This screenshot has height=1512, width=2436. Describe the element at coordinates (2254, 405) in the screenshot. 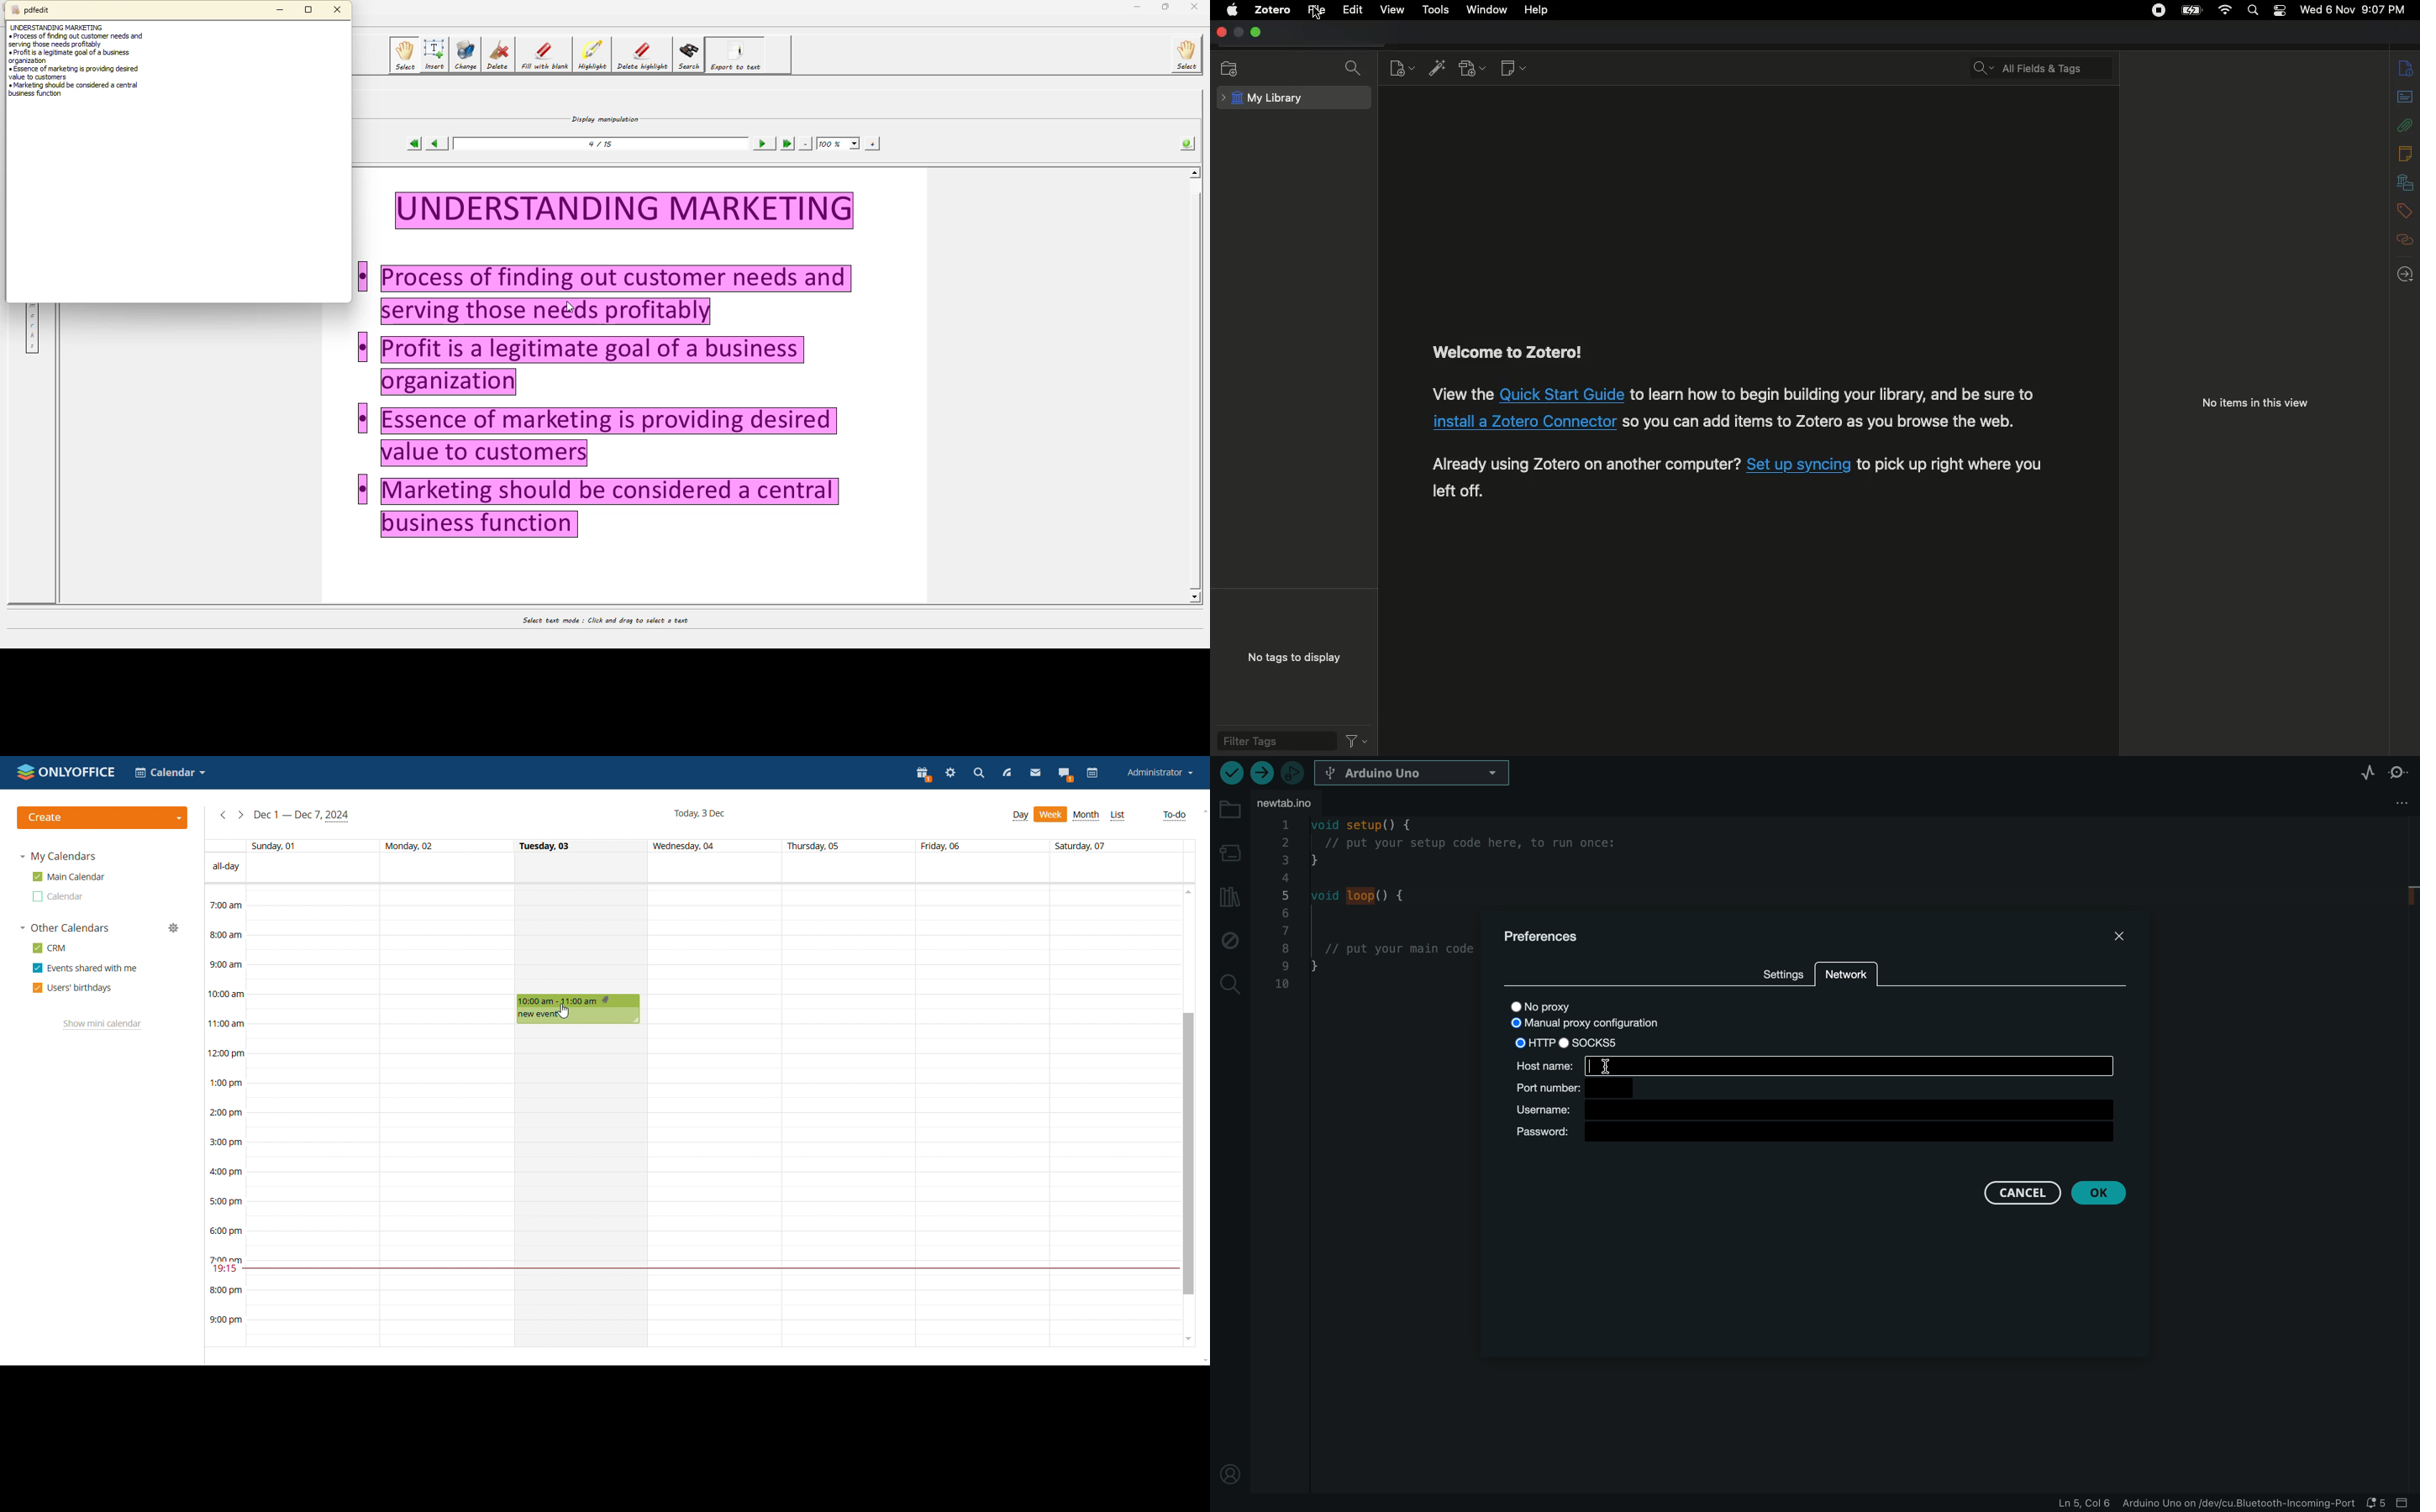

I see `No items in this view` at that location.